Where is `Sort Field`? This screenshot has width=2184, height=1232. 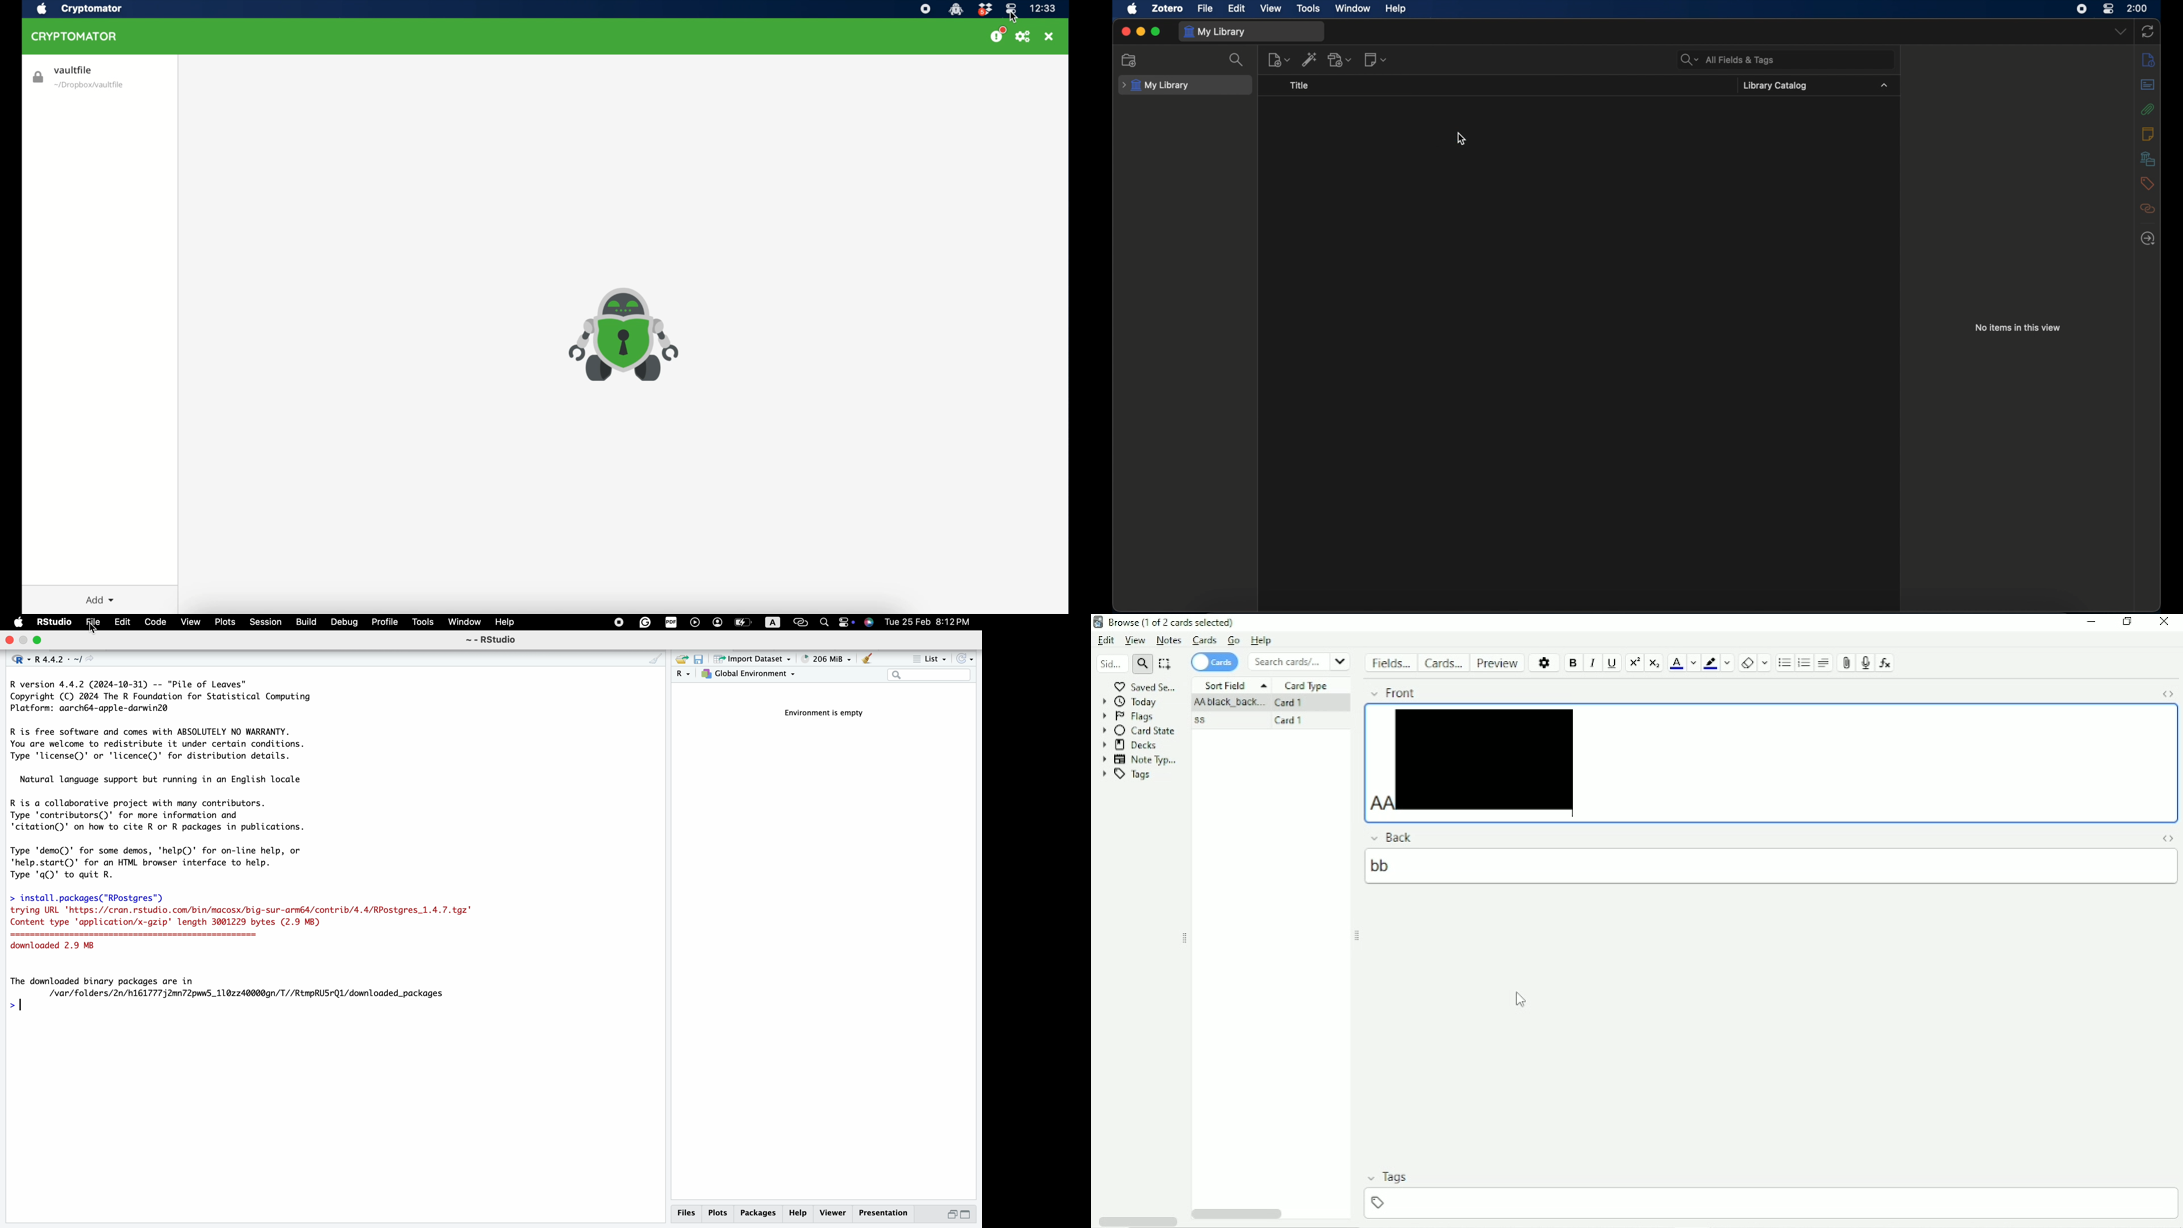 Sort Field is located at coordinates (1237, 684).